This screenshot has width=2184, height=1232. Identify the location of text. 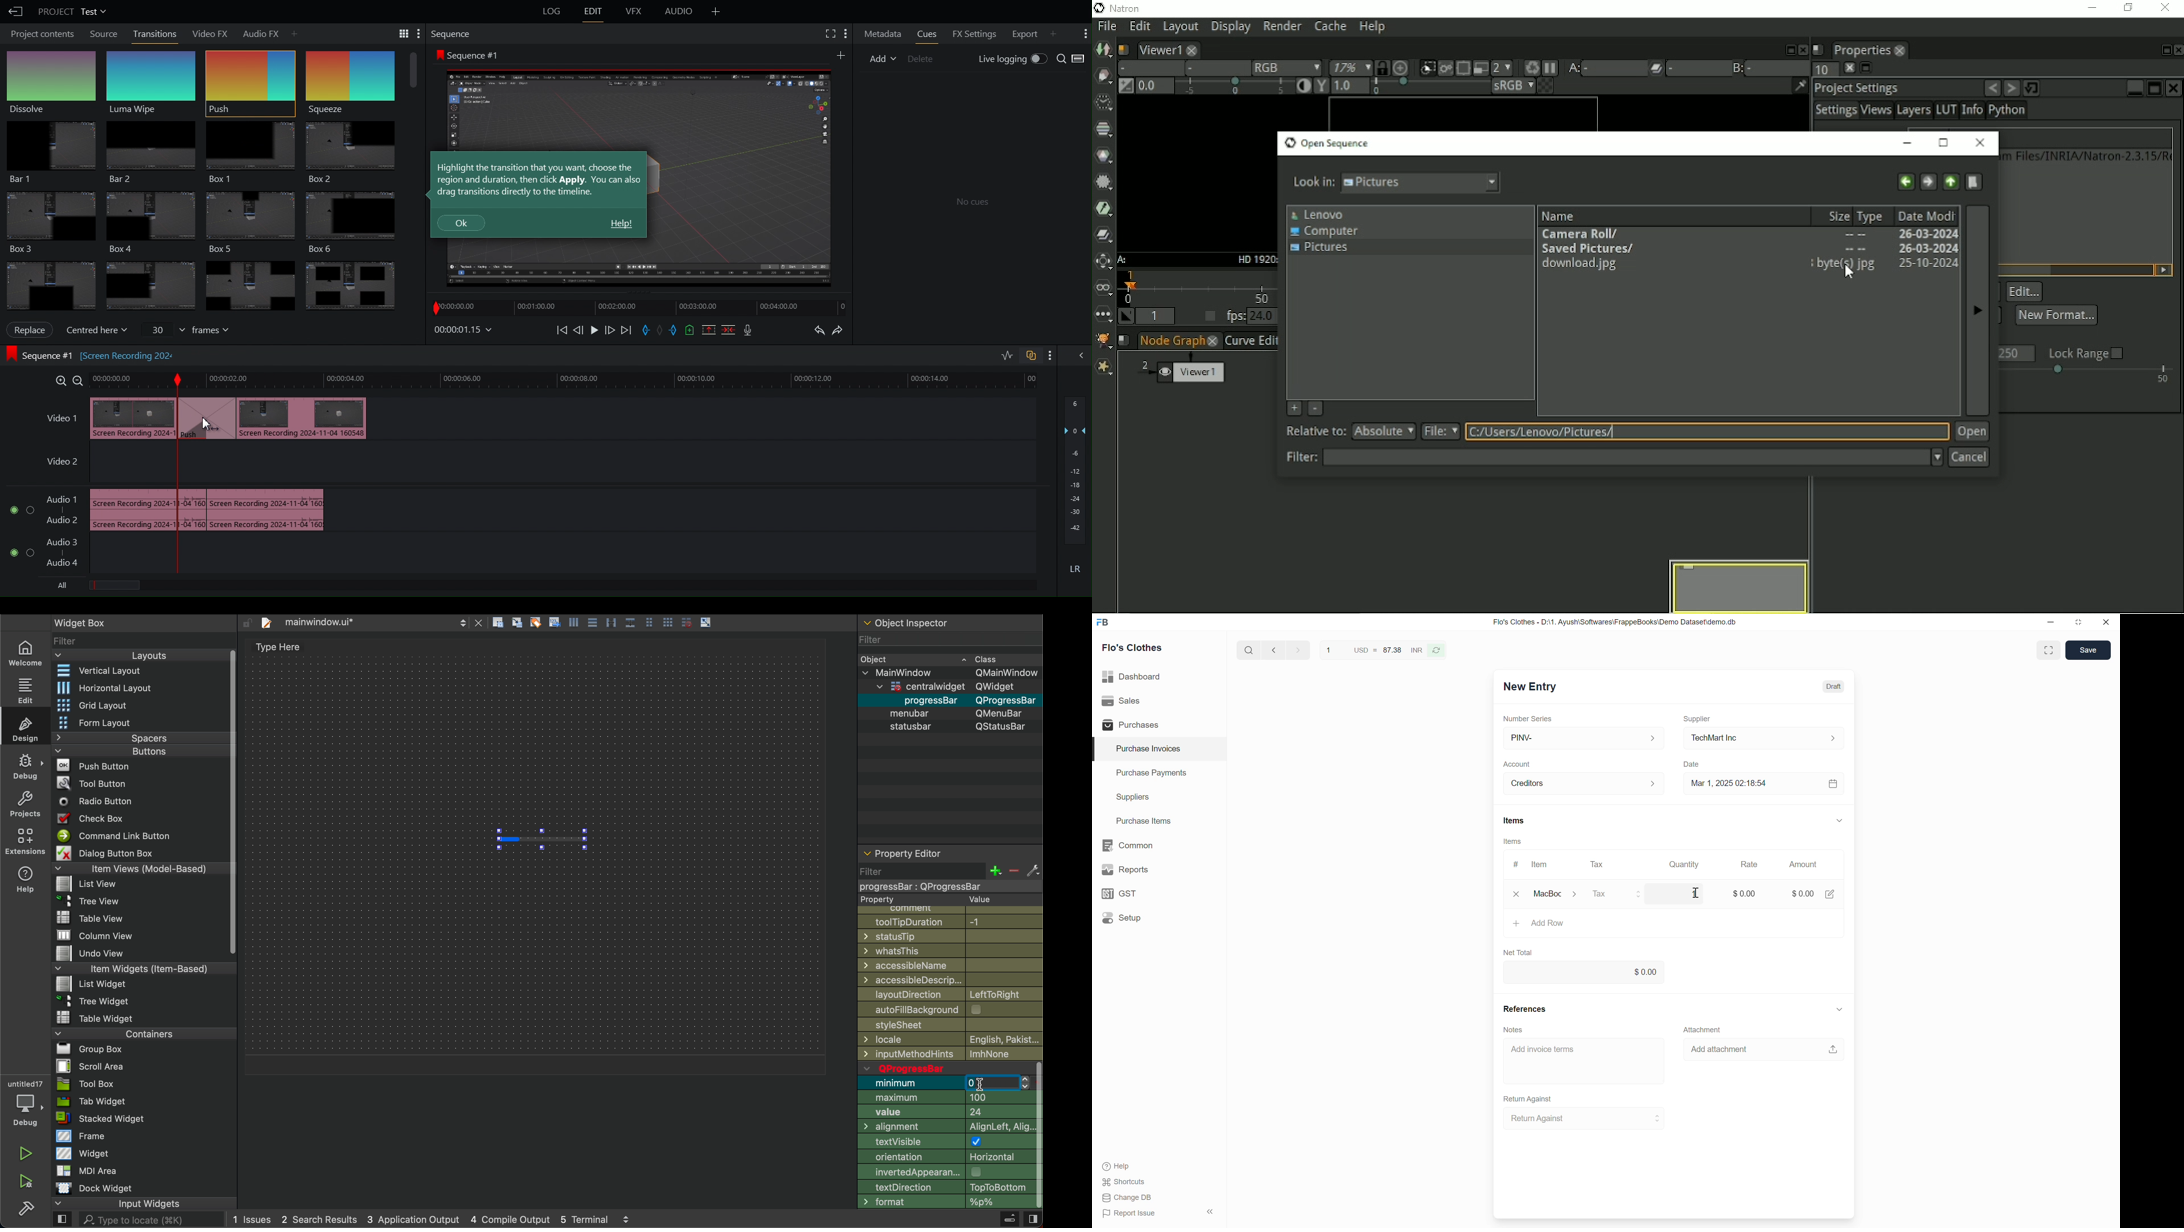
(274, 648).